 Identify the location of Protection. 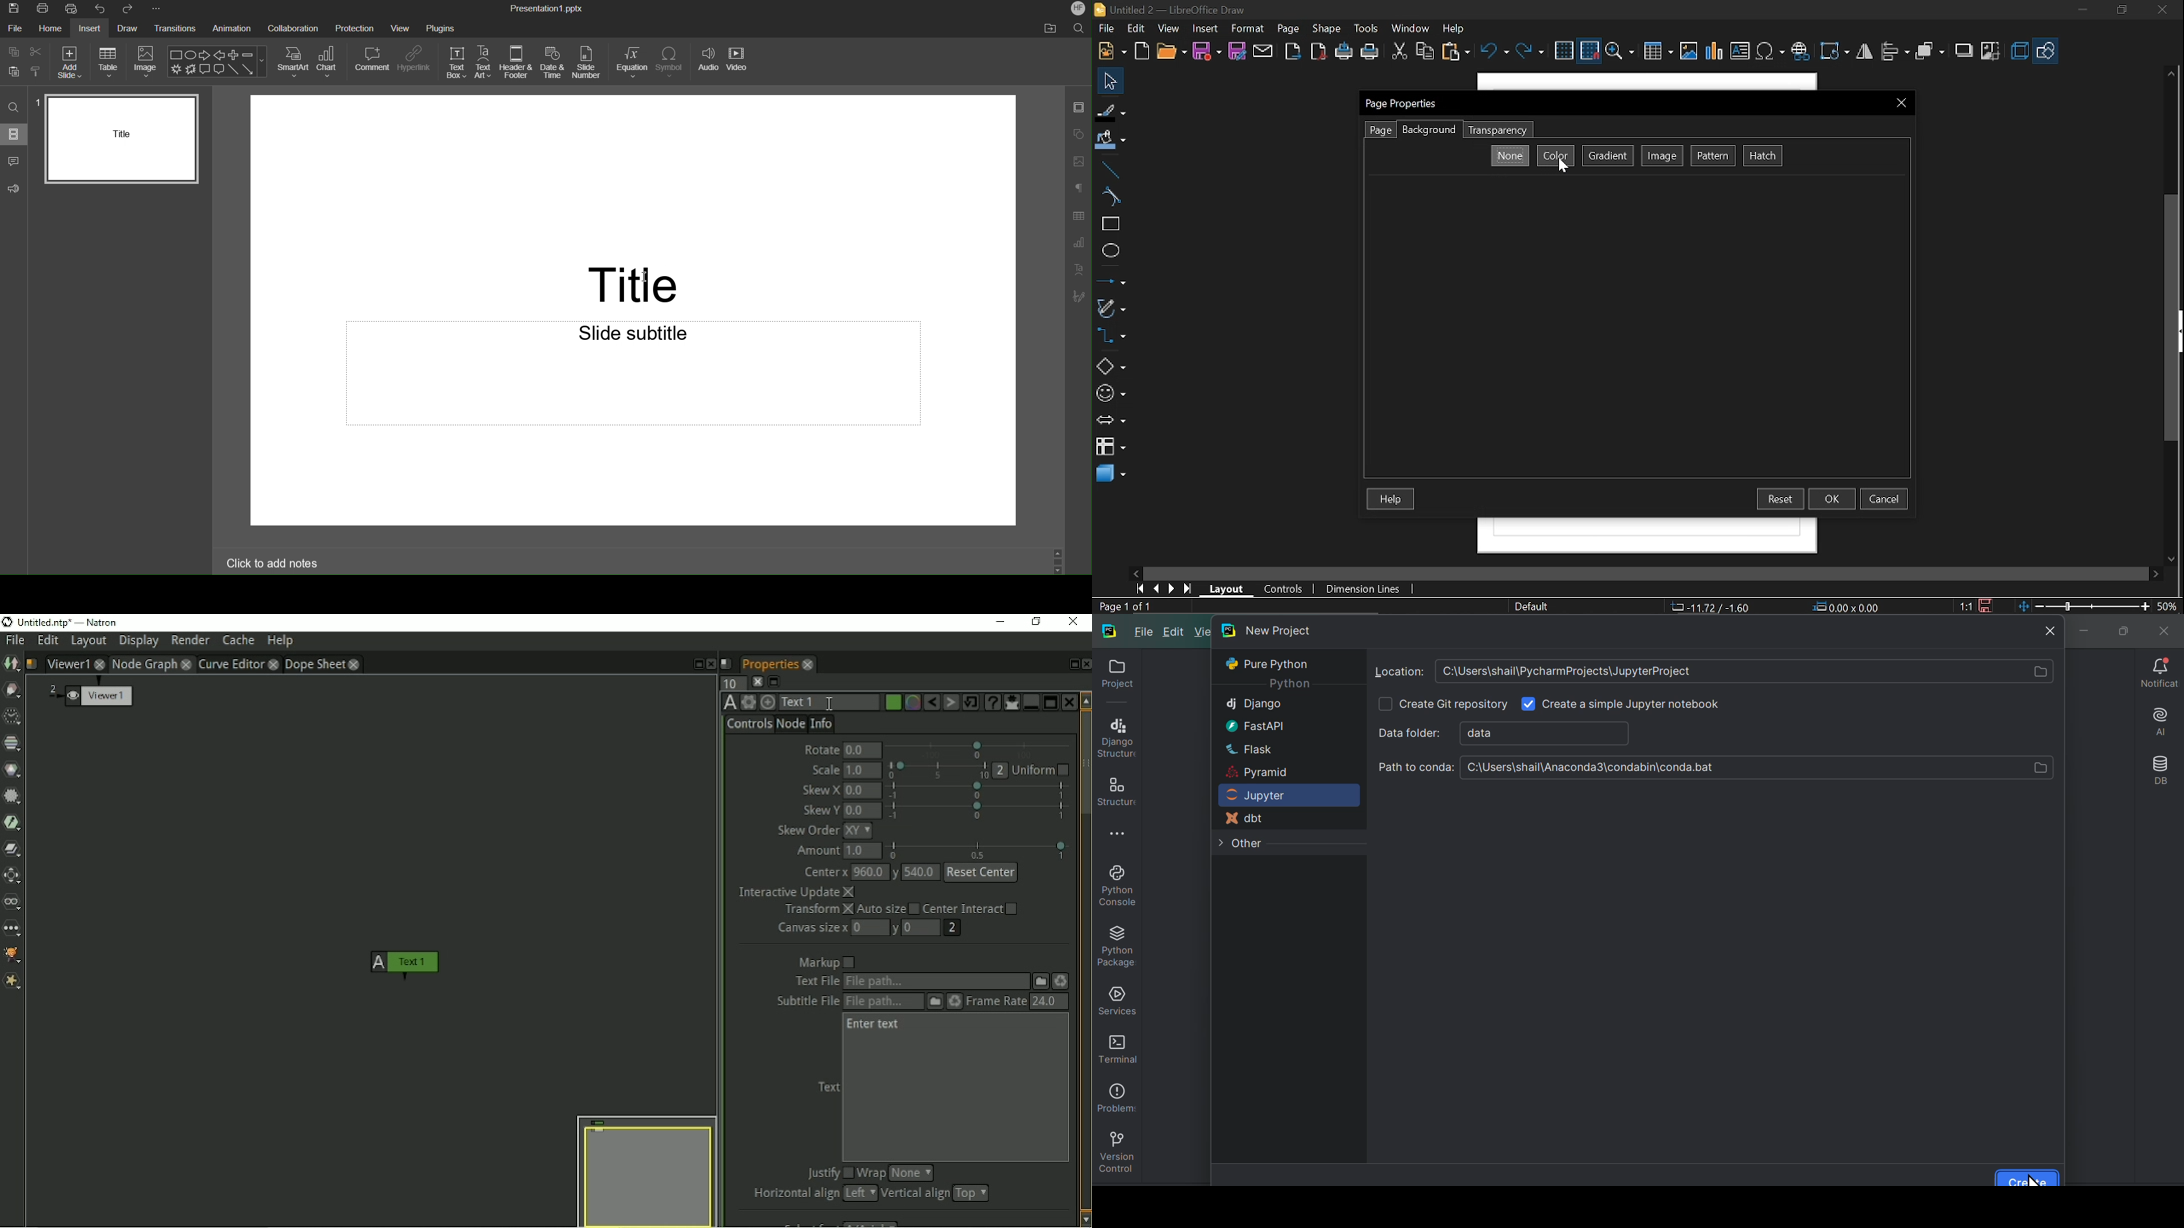
(355, 30).